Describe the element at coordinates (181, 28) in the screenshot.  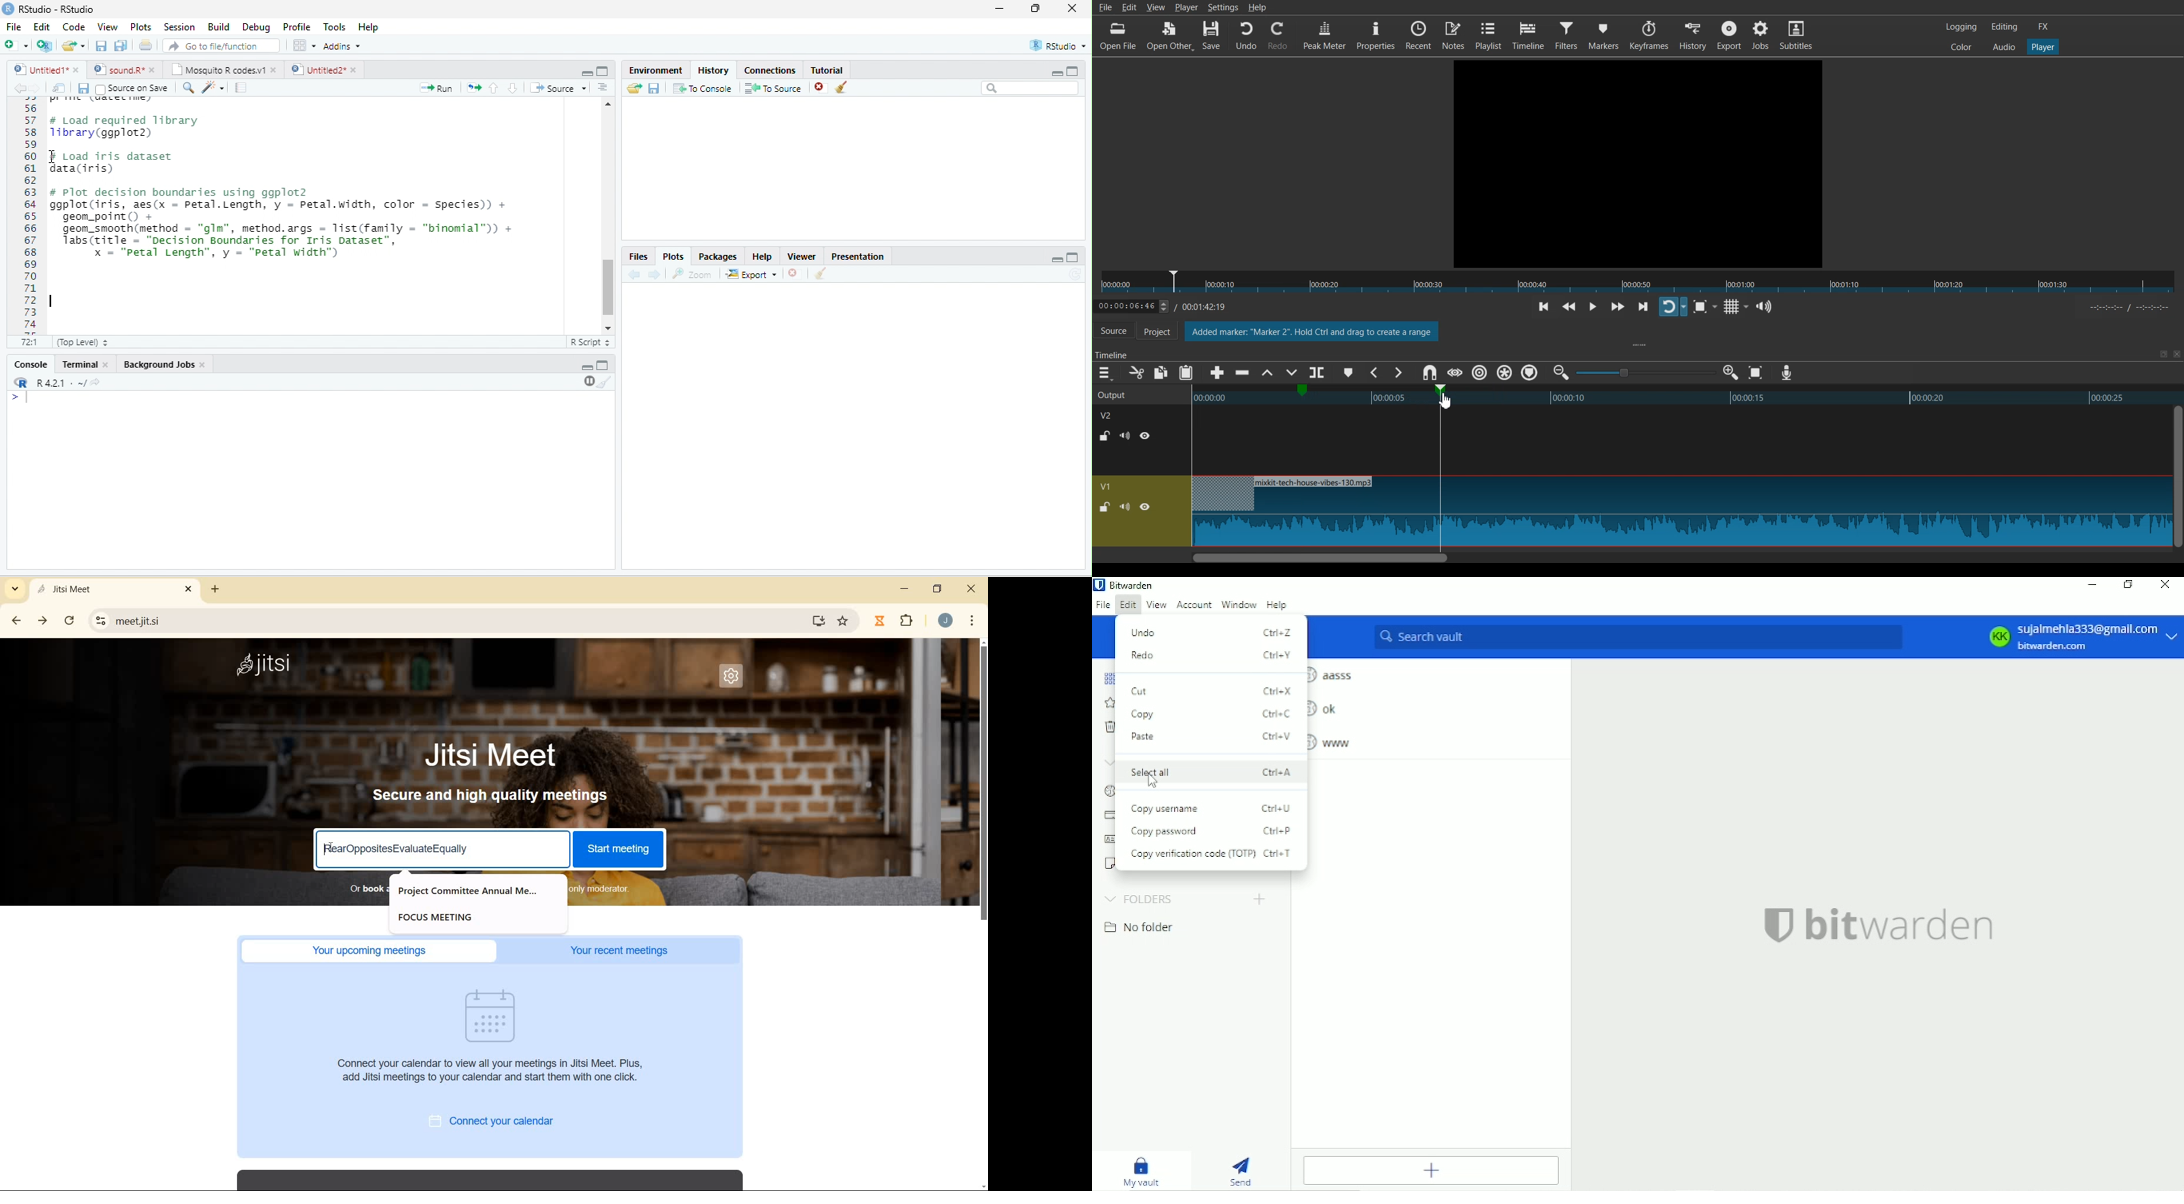
I see `Session` at that location.